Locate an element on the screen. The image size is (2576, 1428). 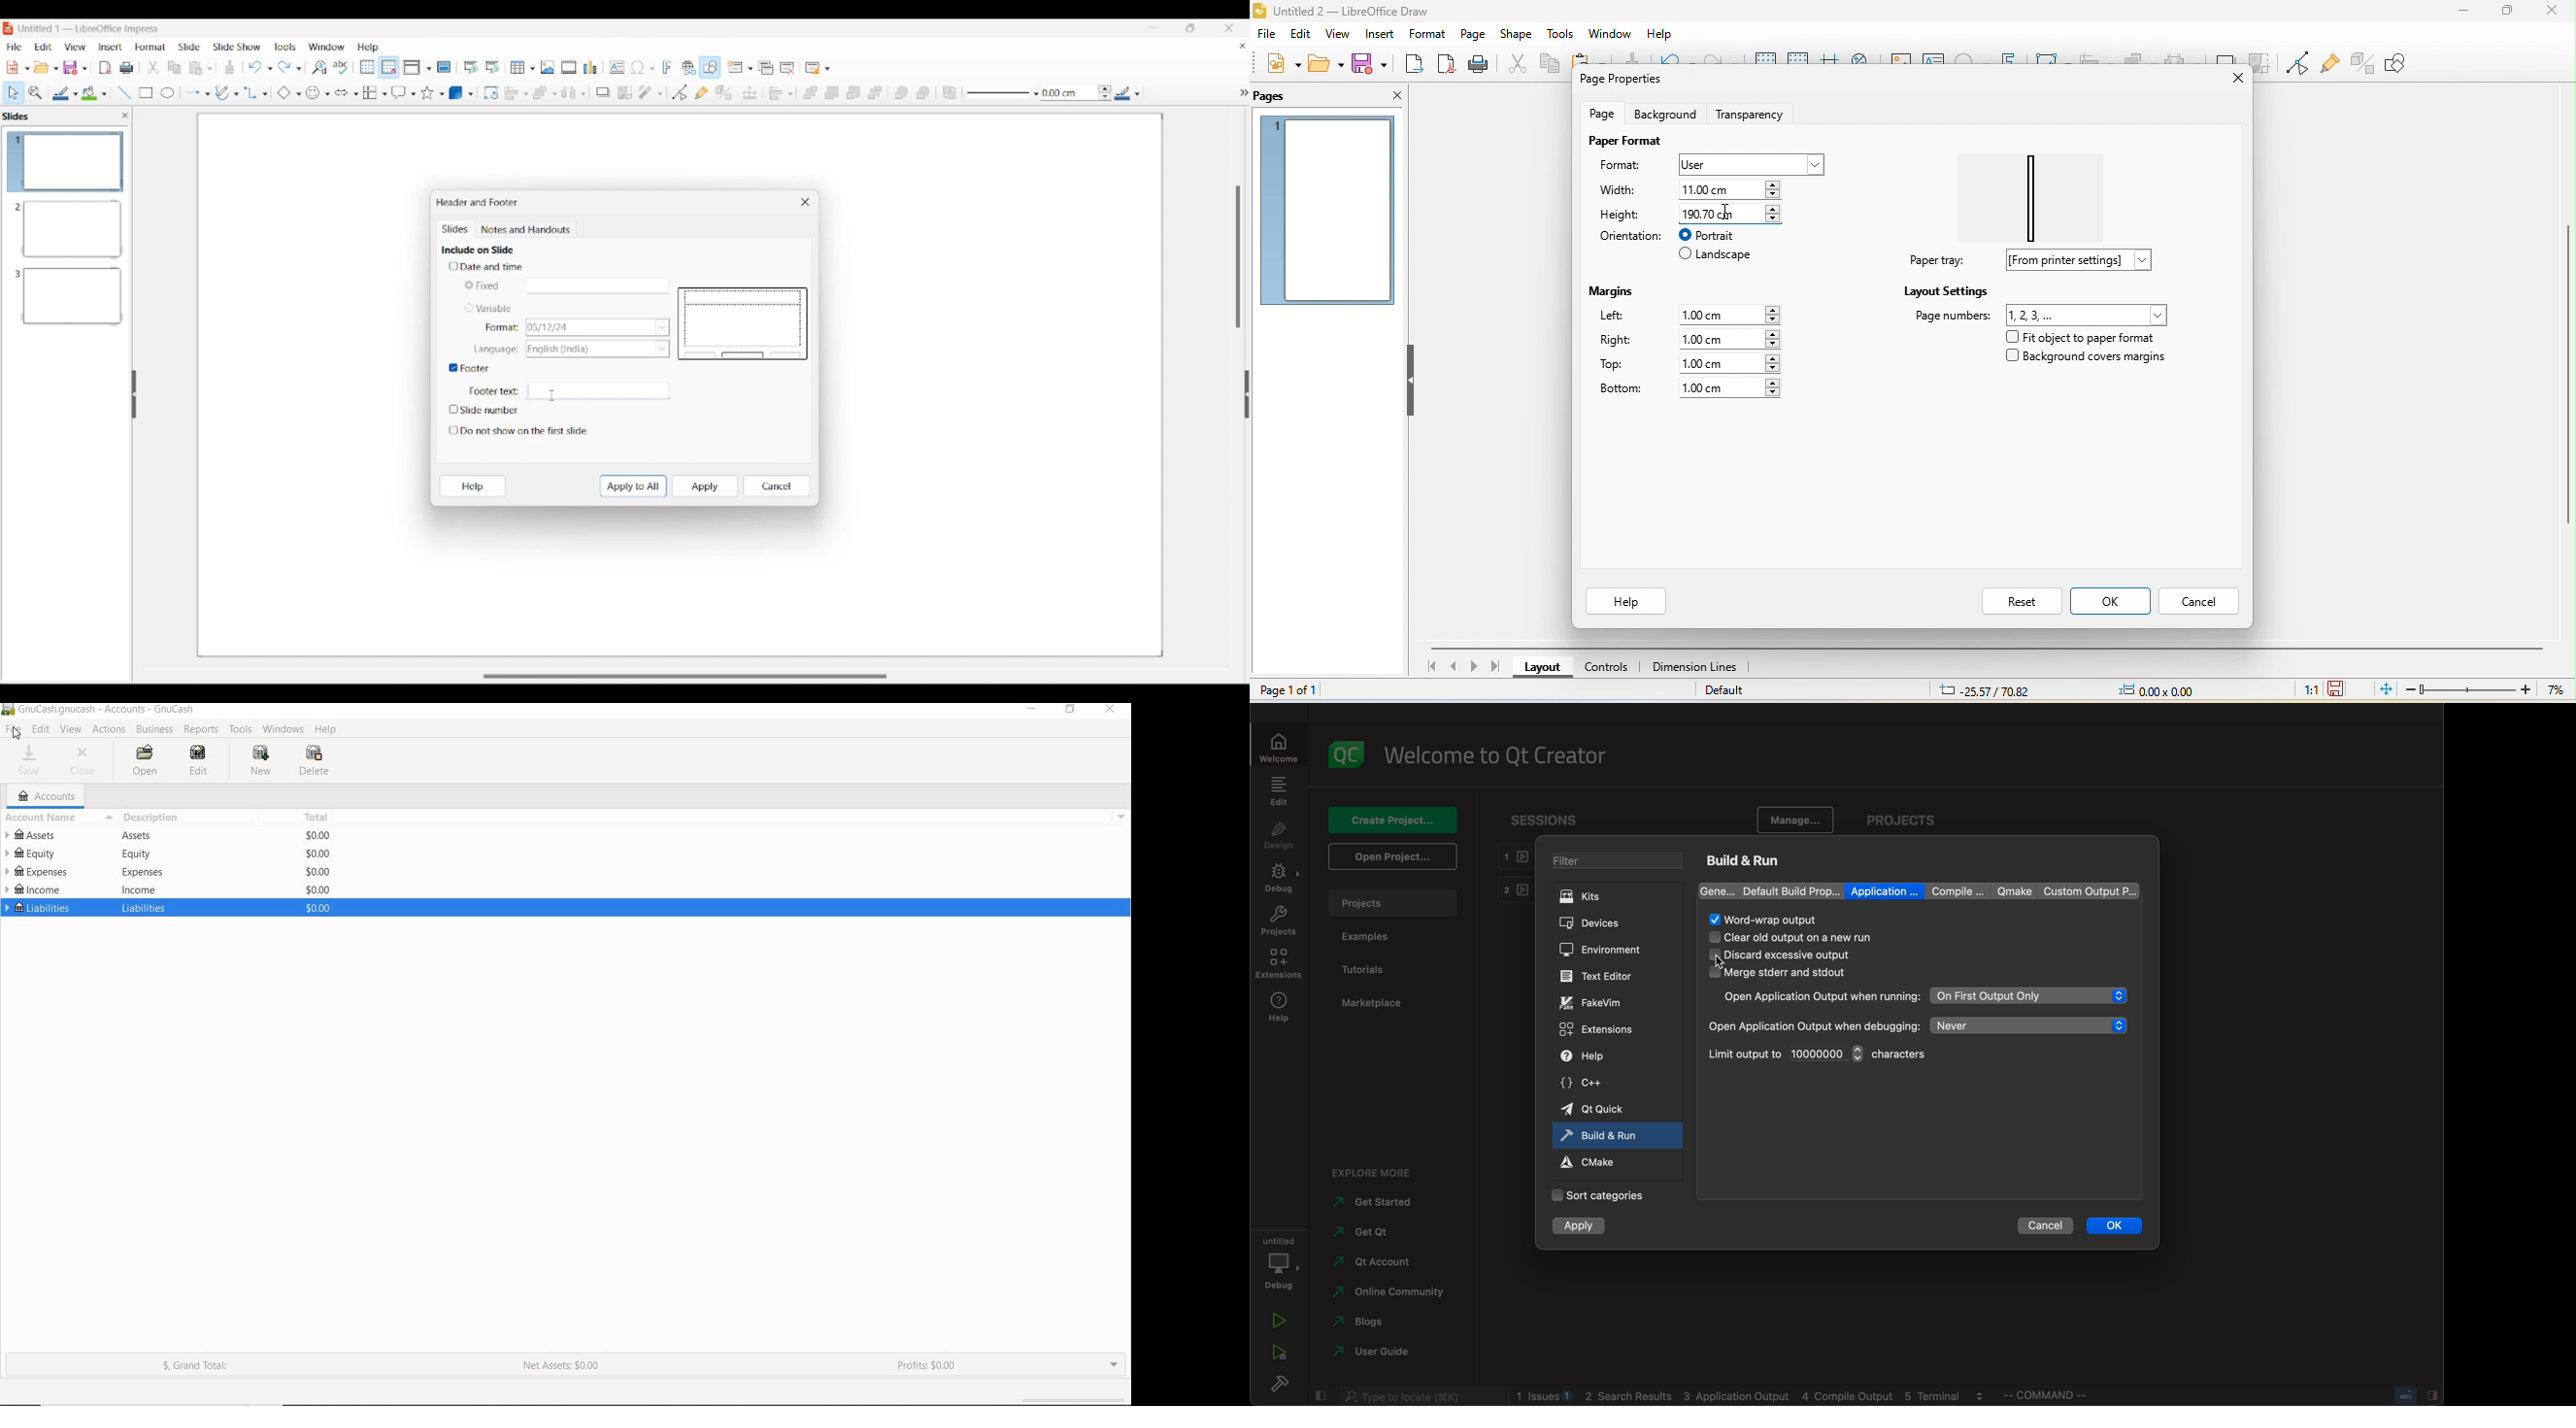
Line color options is located at coordinates (1127, 92).